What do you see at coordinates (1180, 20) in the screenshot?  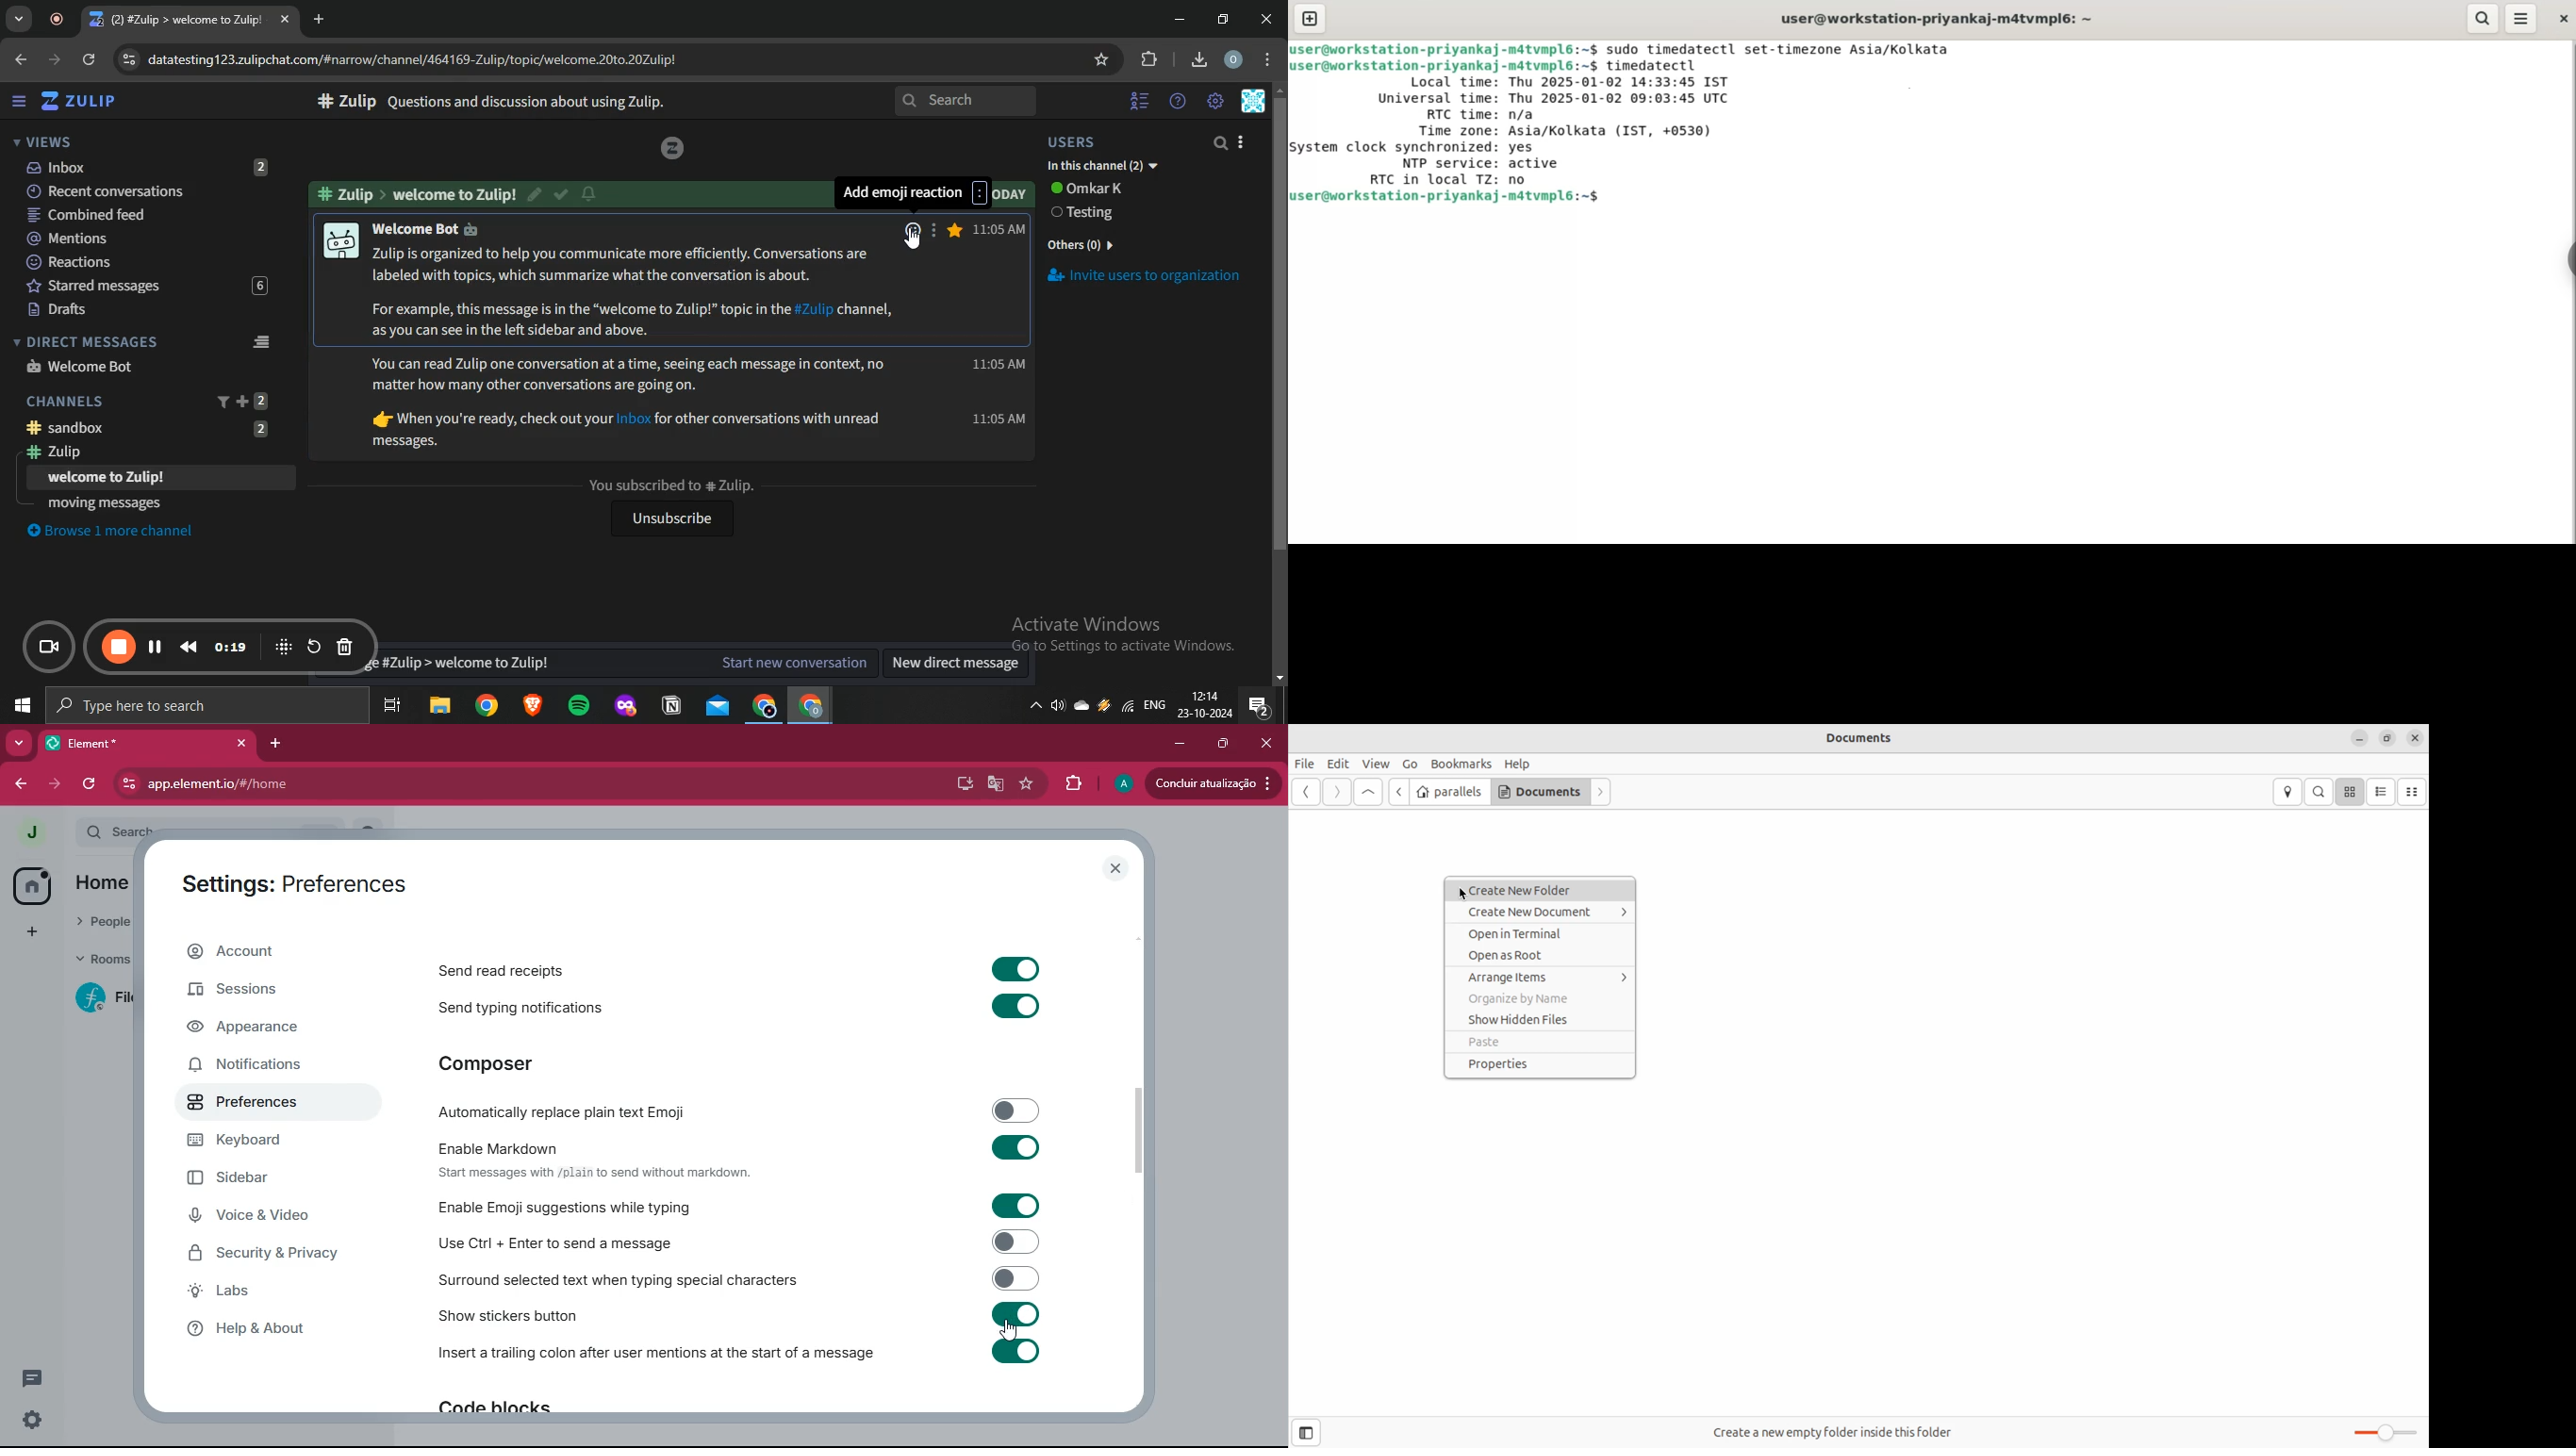 I see `minimize` at bounding box center [1180, 20].